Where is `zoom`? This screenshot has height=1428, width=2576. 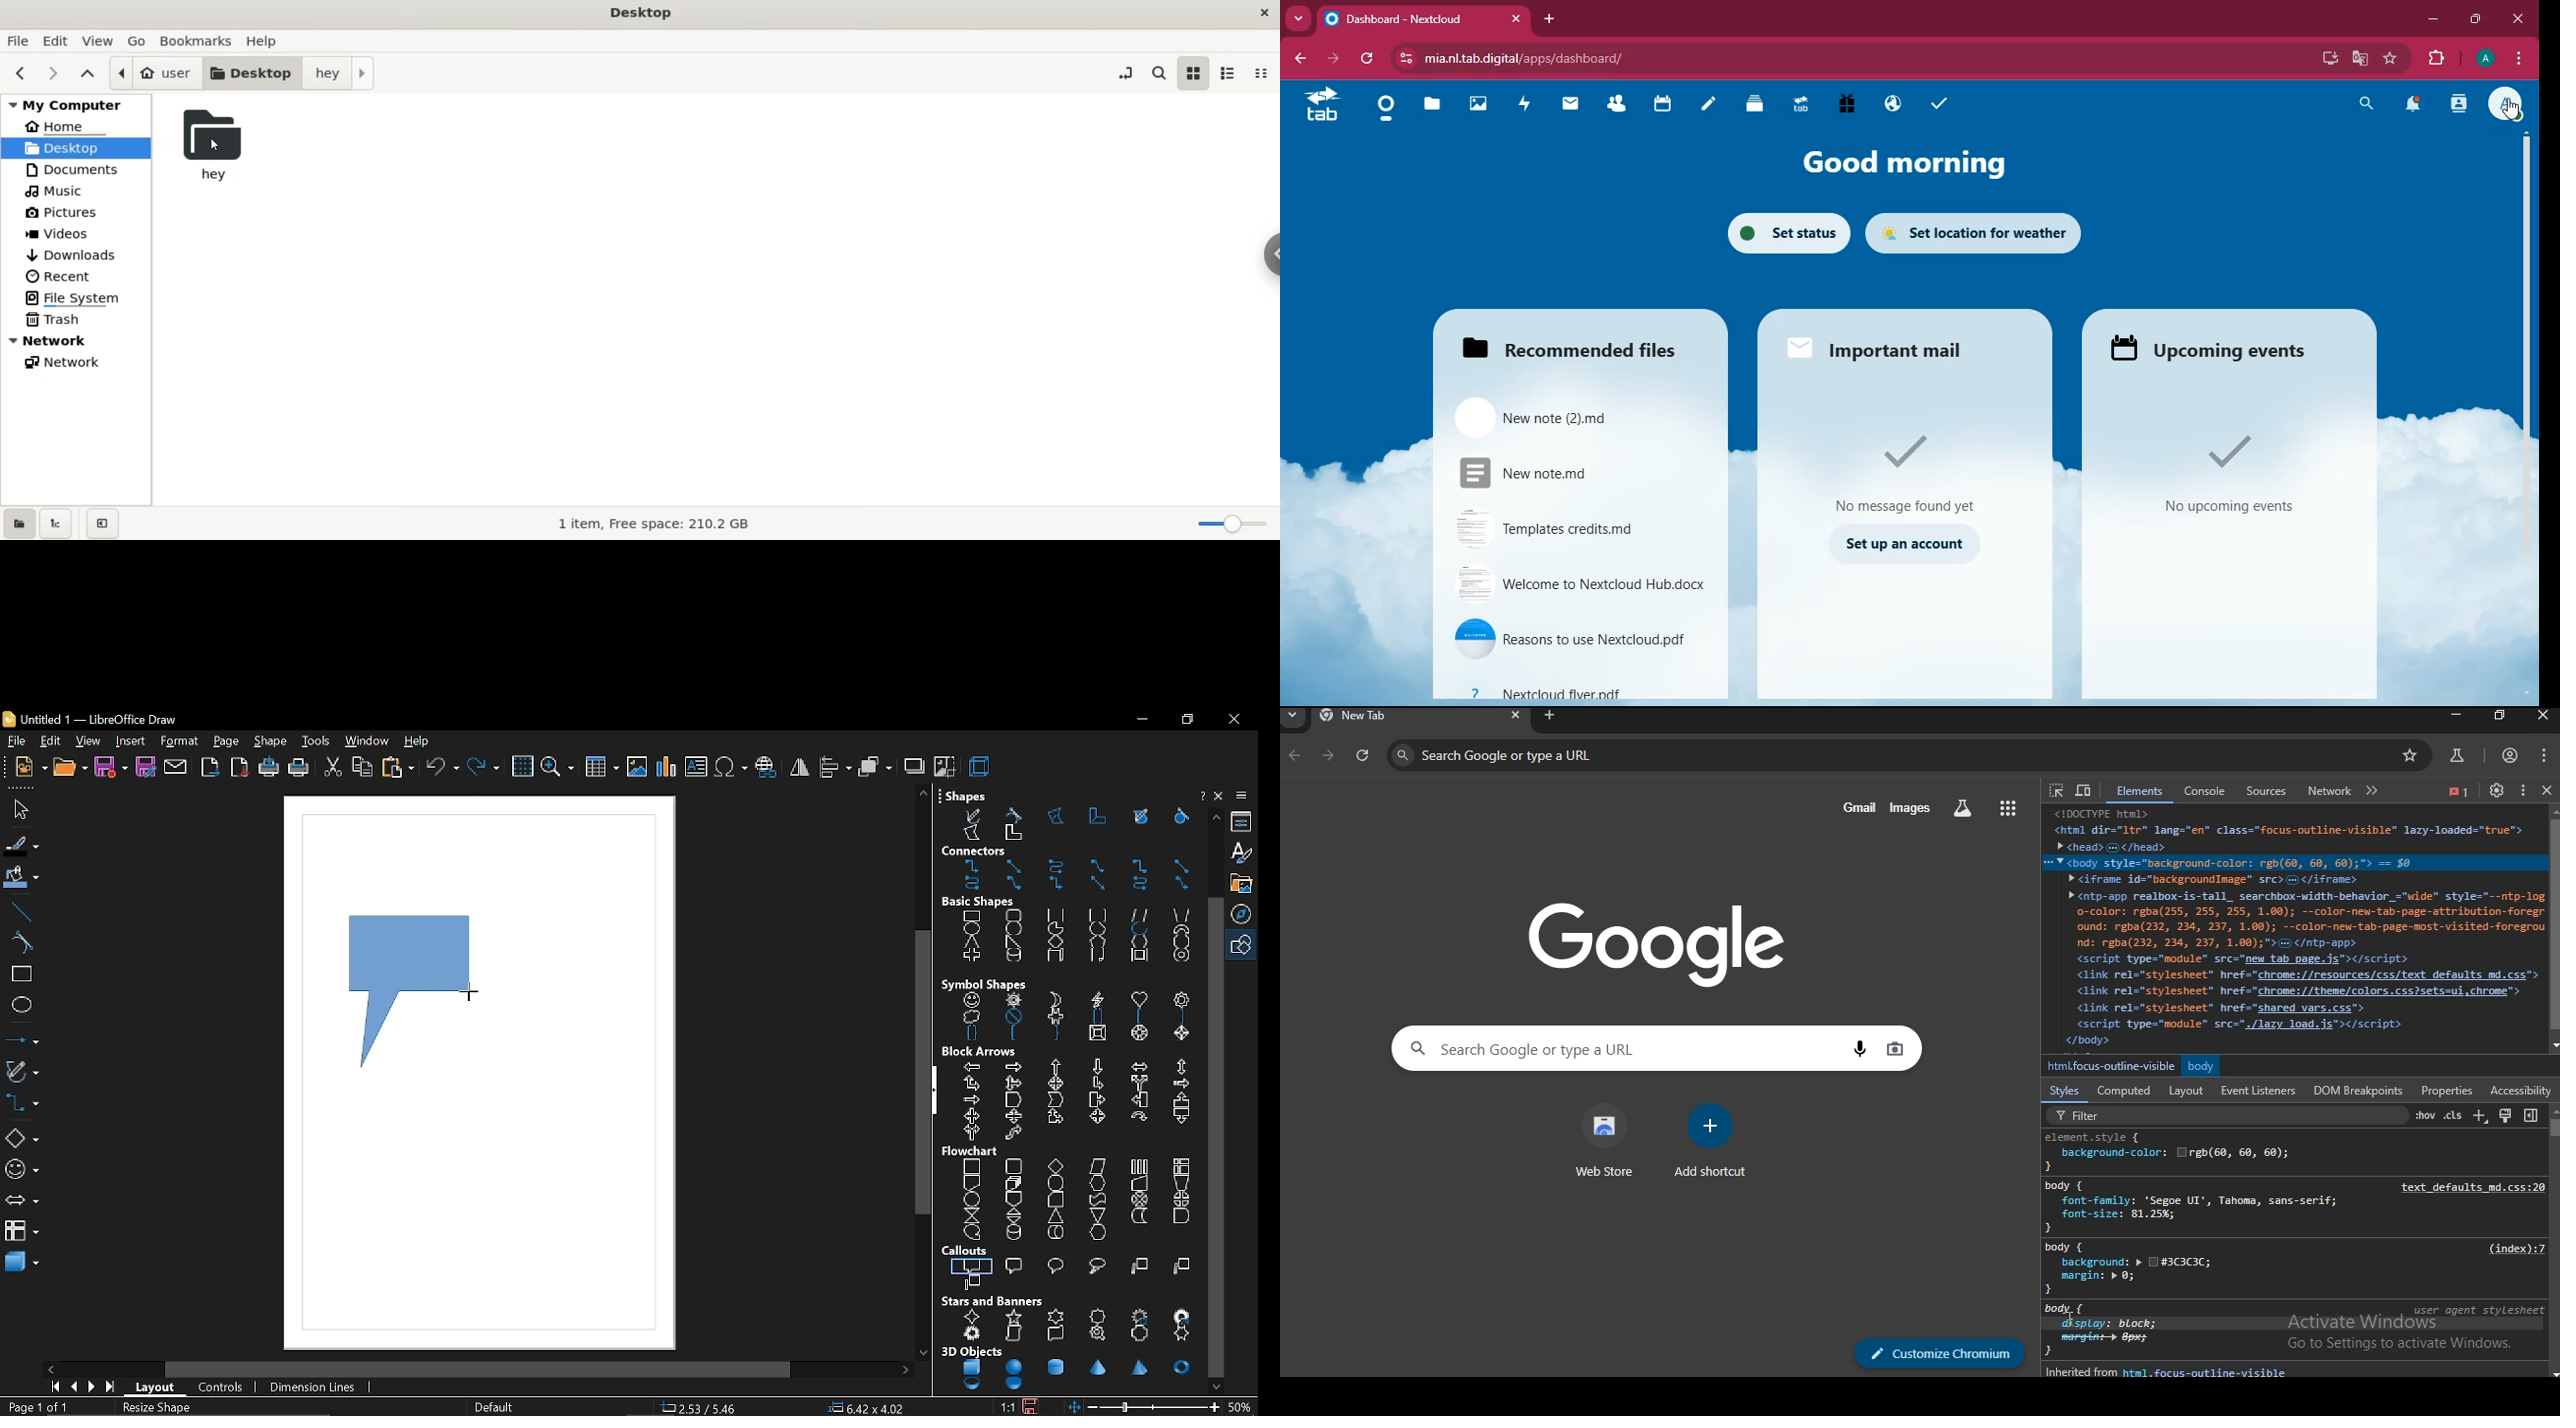 zoom is located at coordinates (559, 768).